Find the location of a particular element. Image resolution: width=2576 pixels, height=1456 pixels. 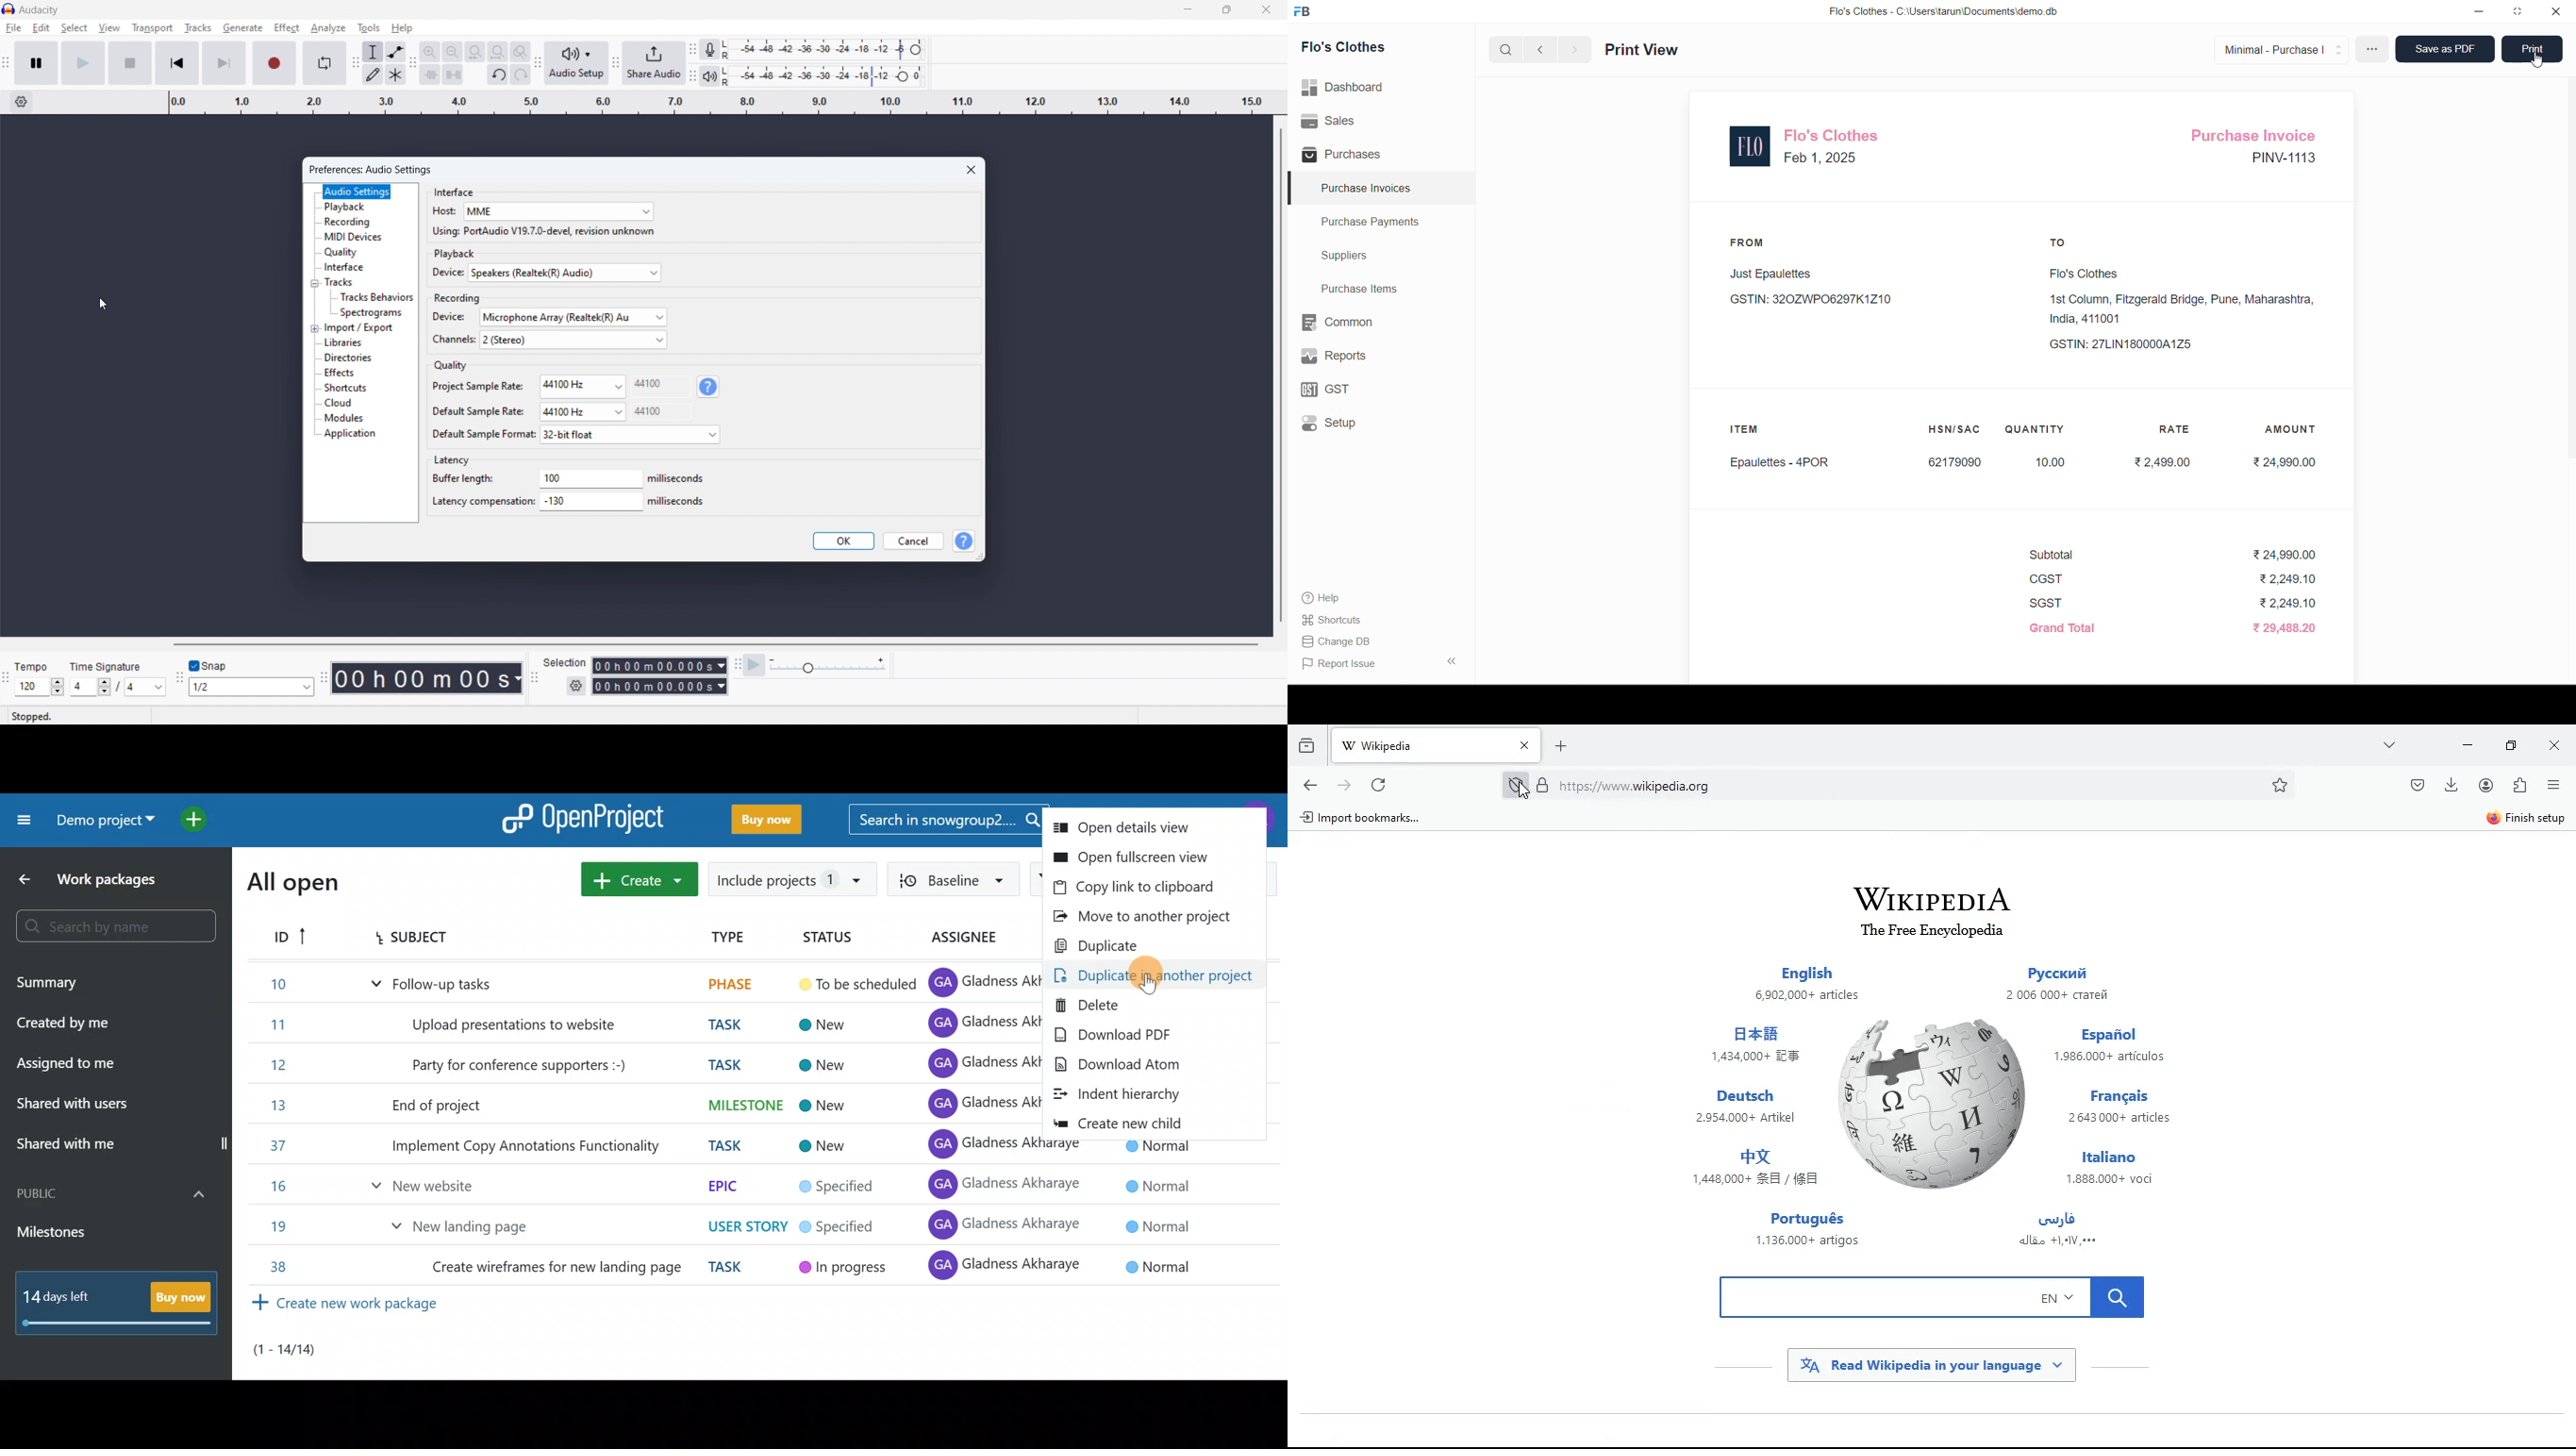

minimize is located at coordinates (2482, 11).